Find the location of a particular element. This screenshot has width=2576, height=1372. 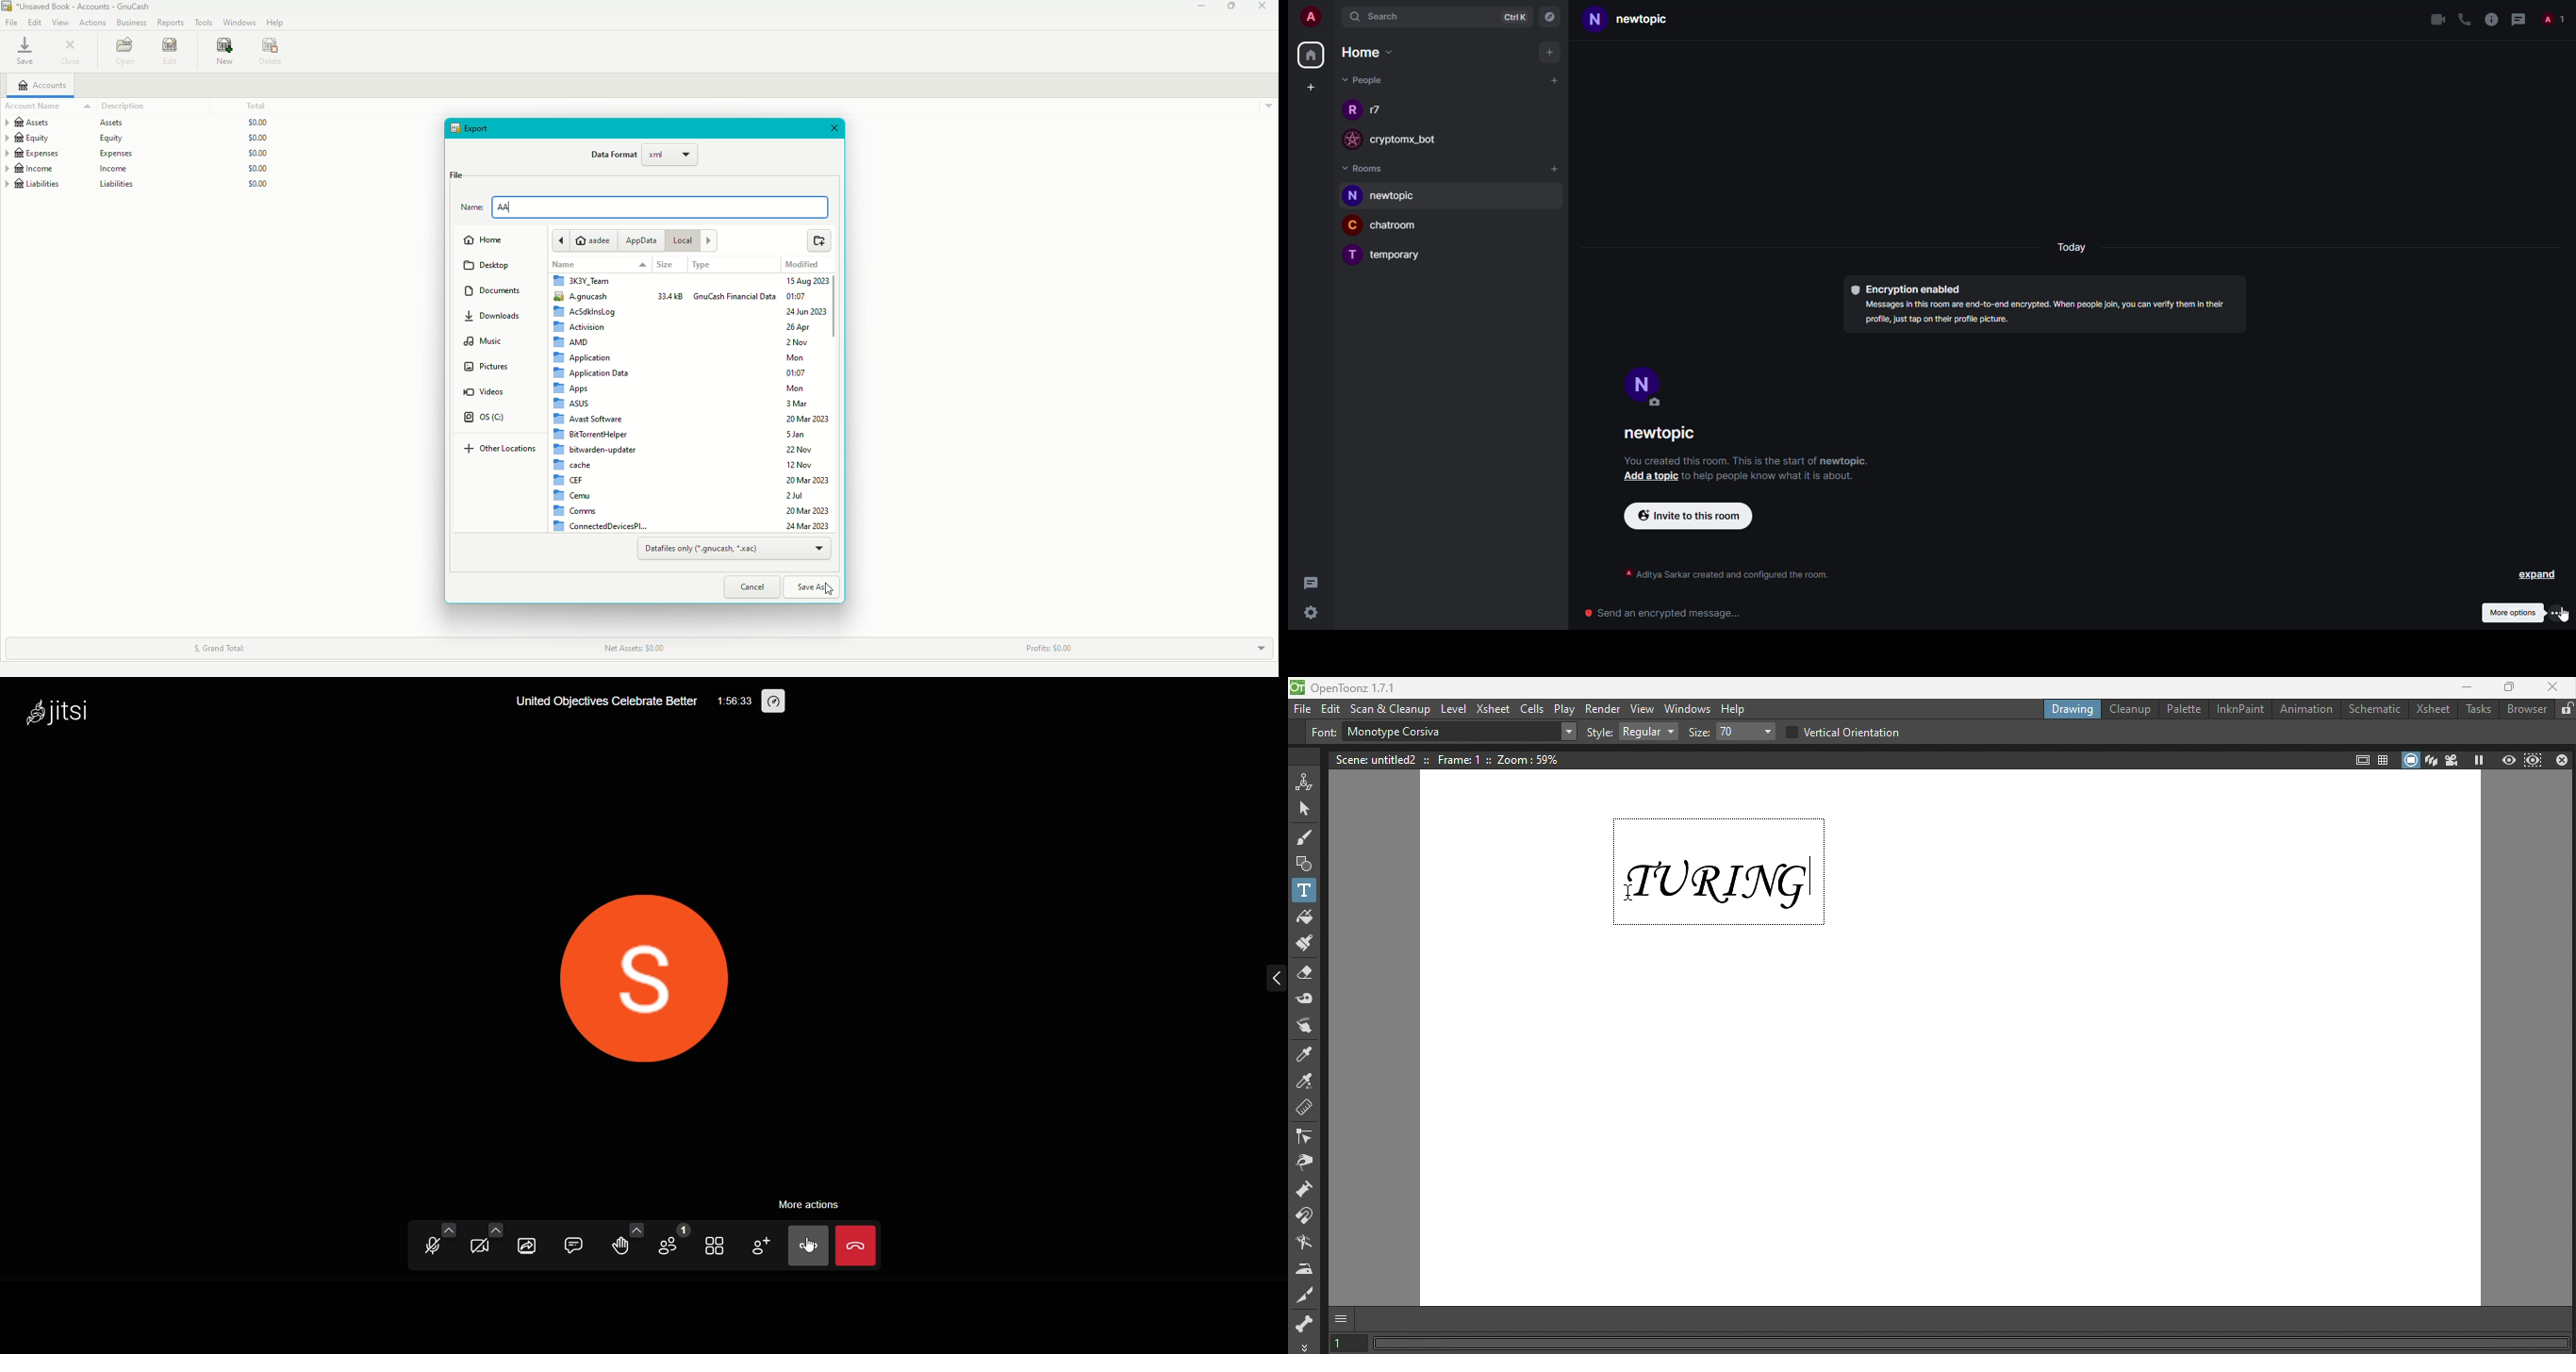

more actions is located at coordinates (808, 1199).